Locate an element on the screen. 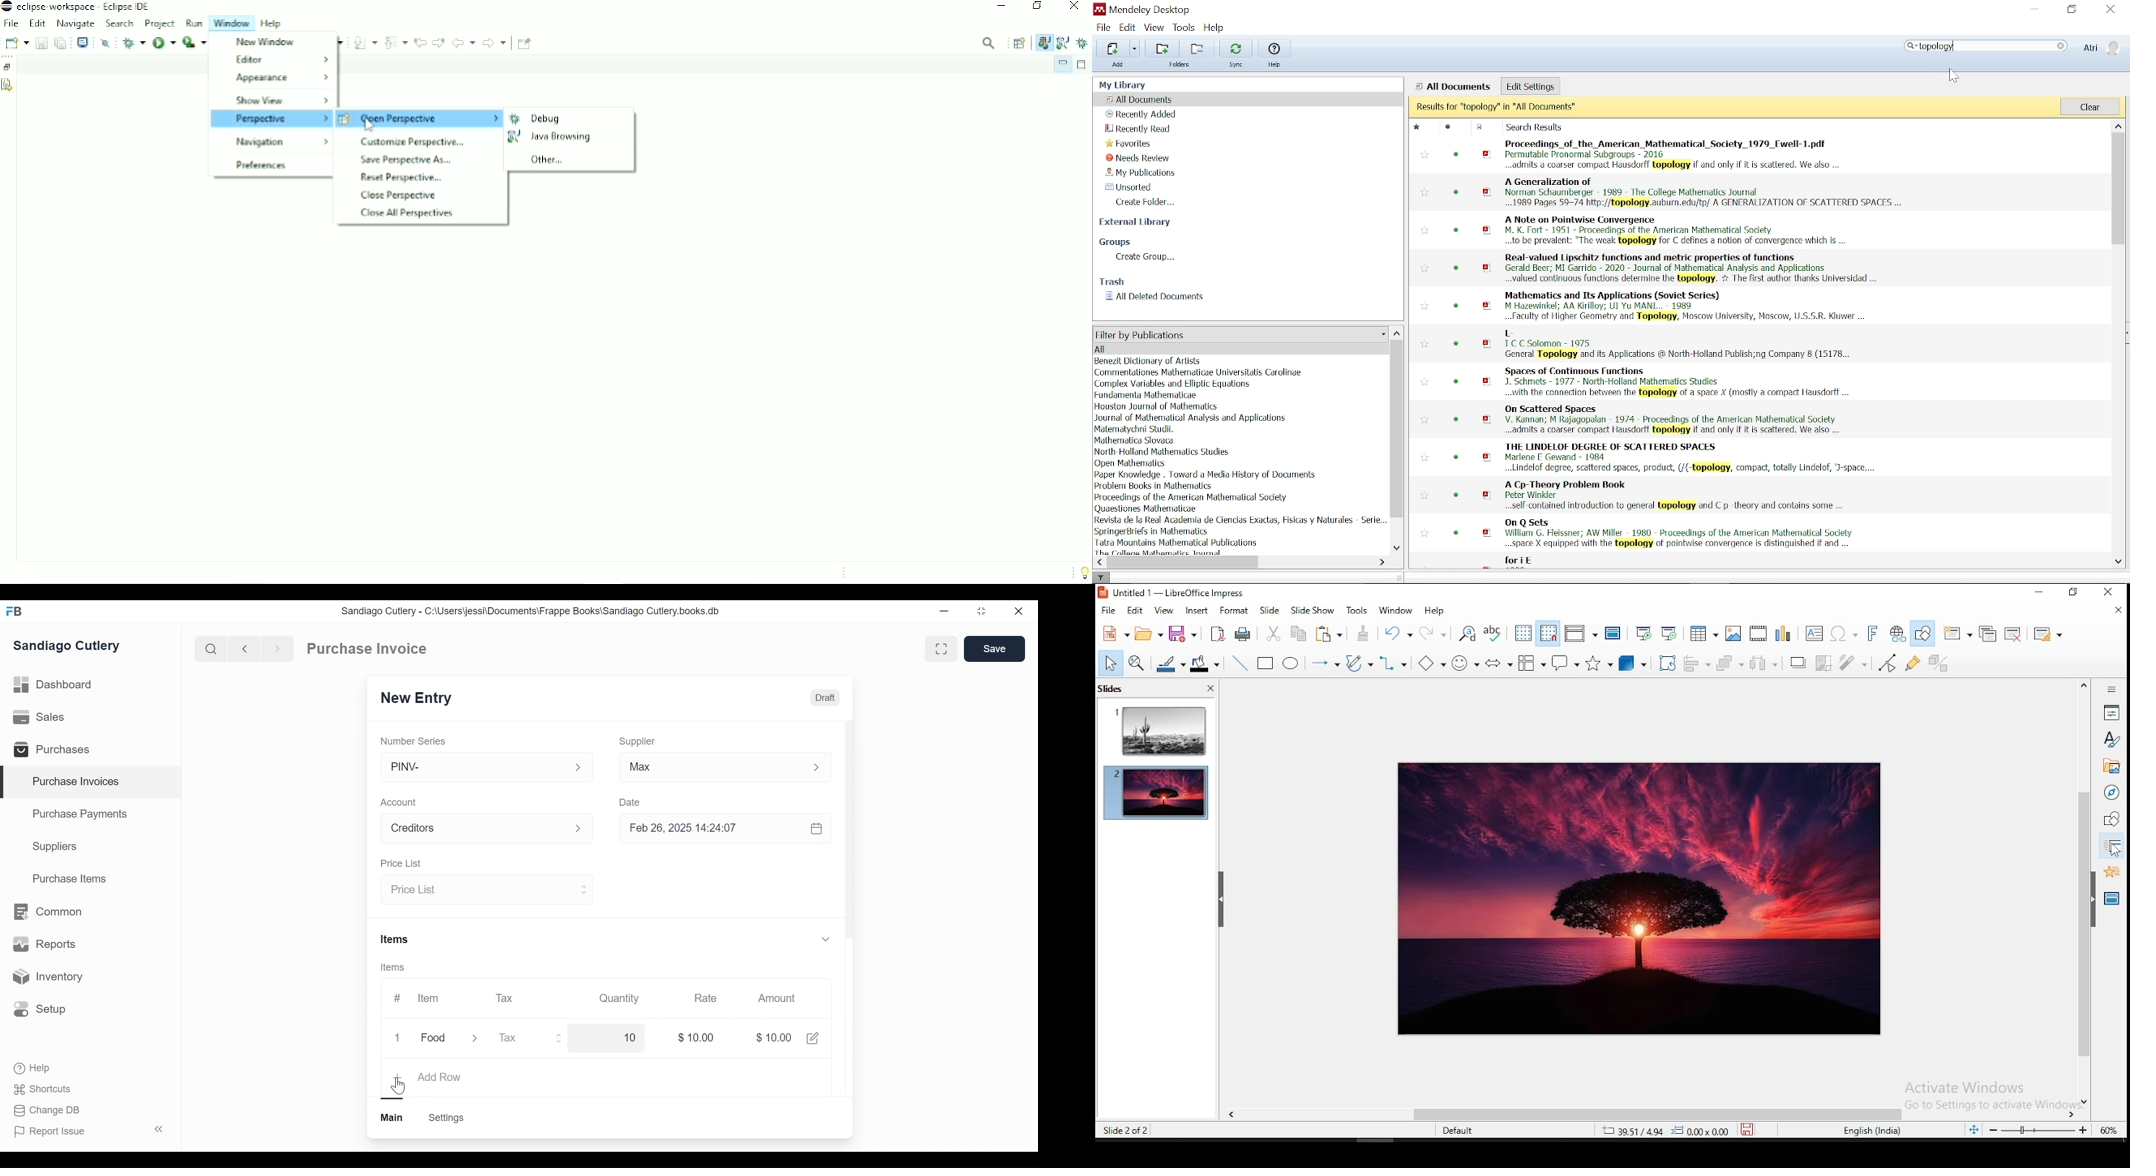  Unsorted is located at coordinates (1126, 187).